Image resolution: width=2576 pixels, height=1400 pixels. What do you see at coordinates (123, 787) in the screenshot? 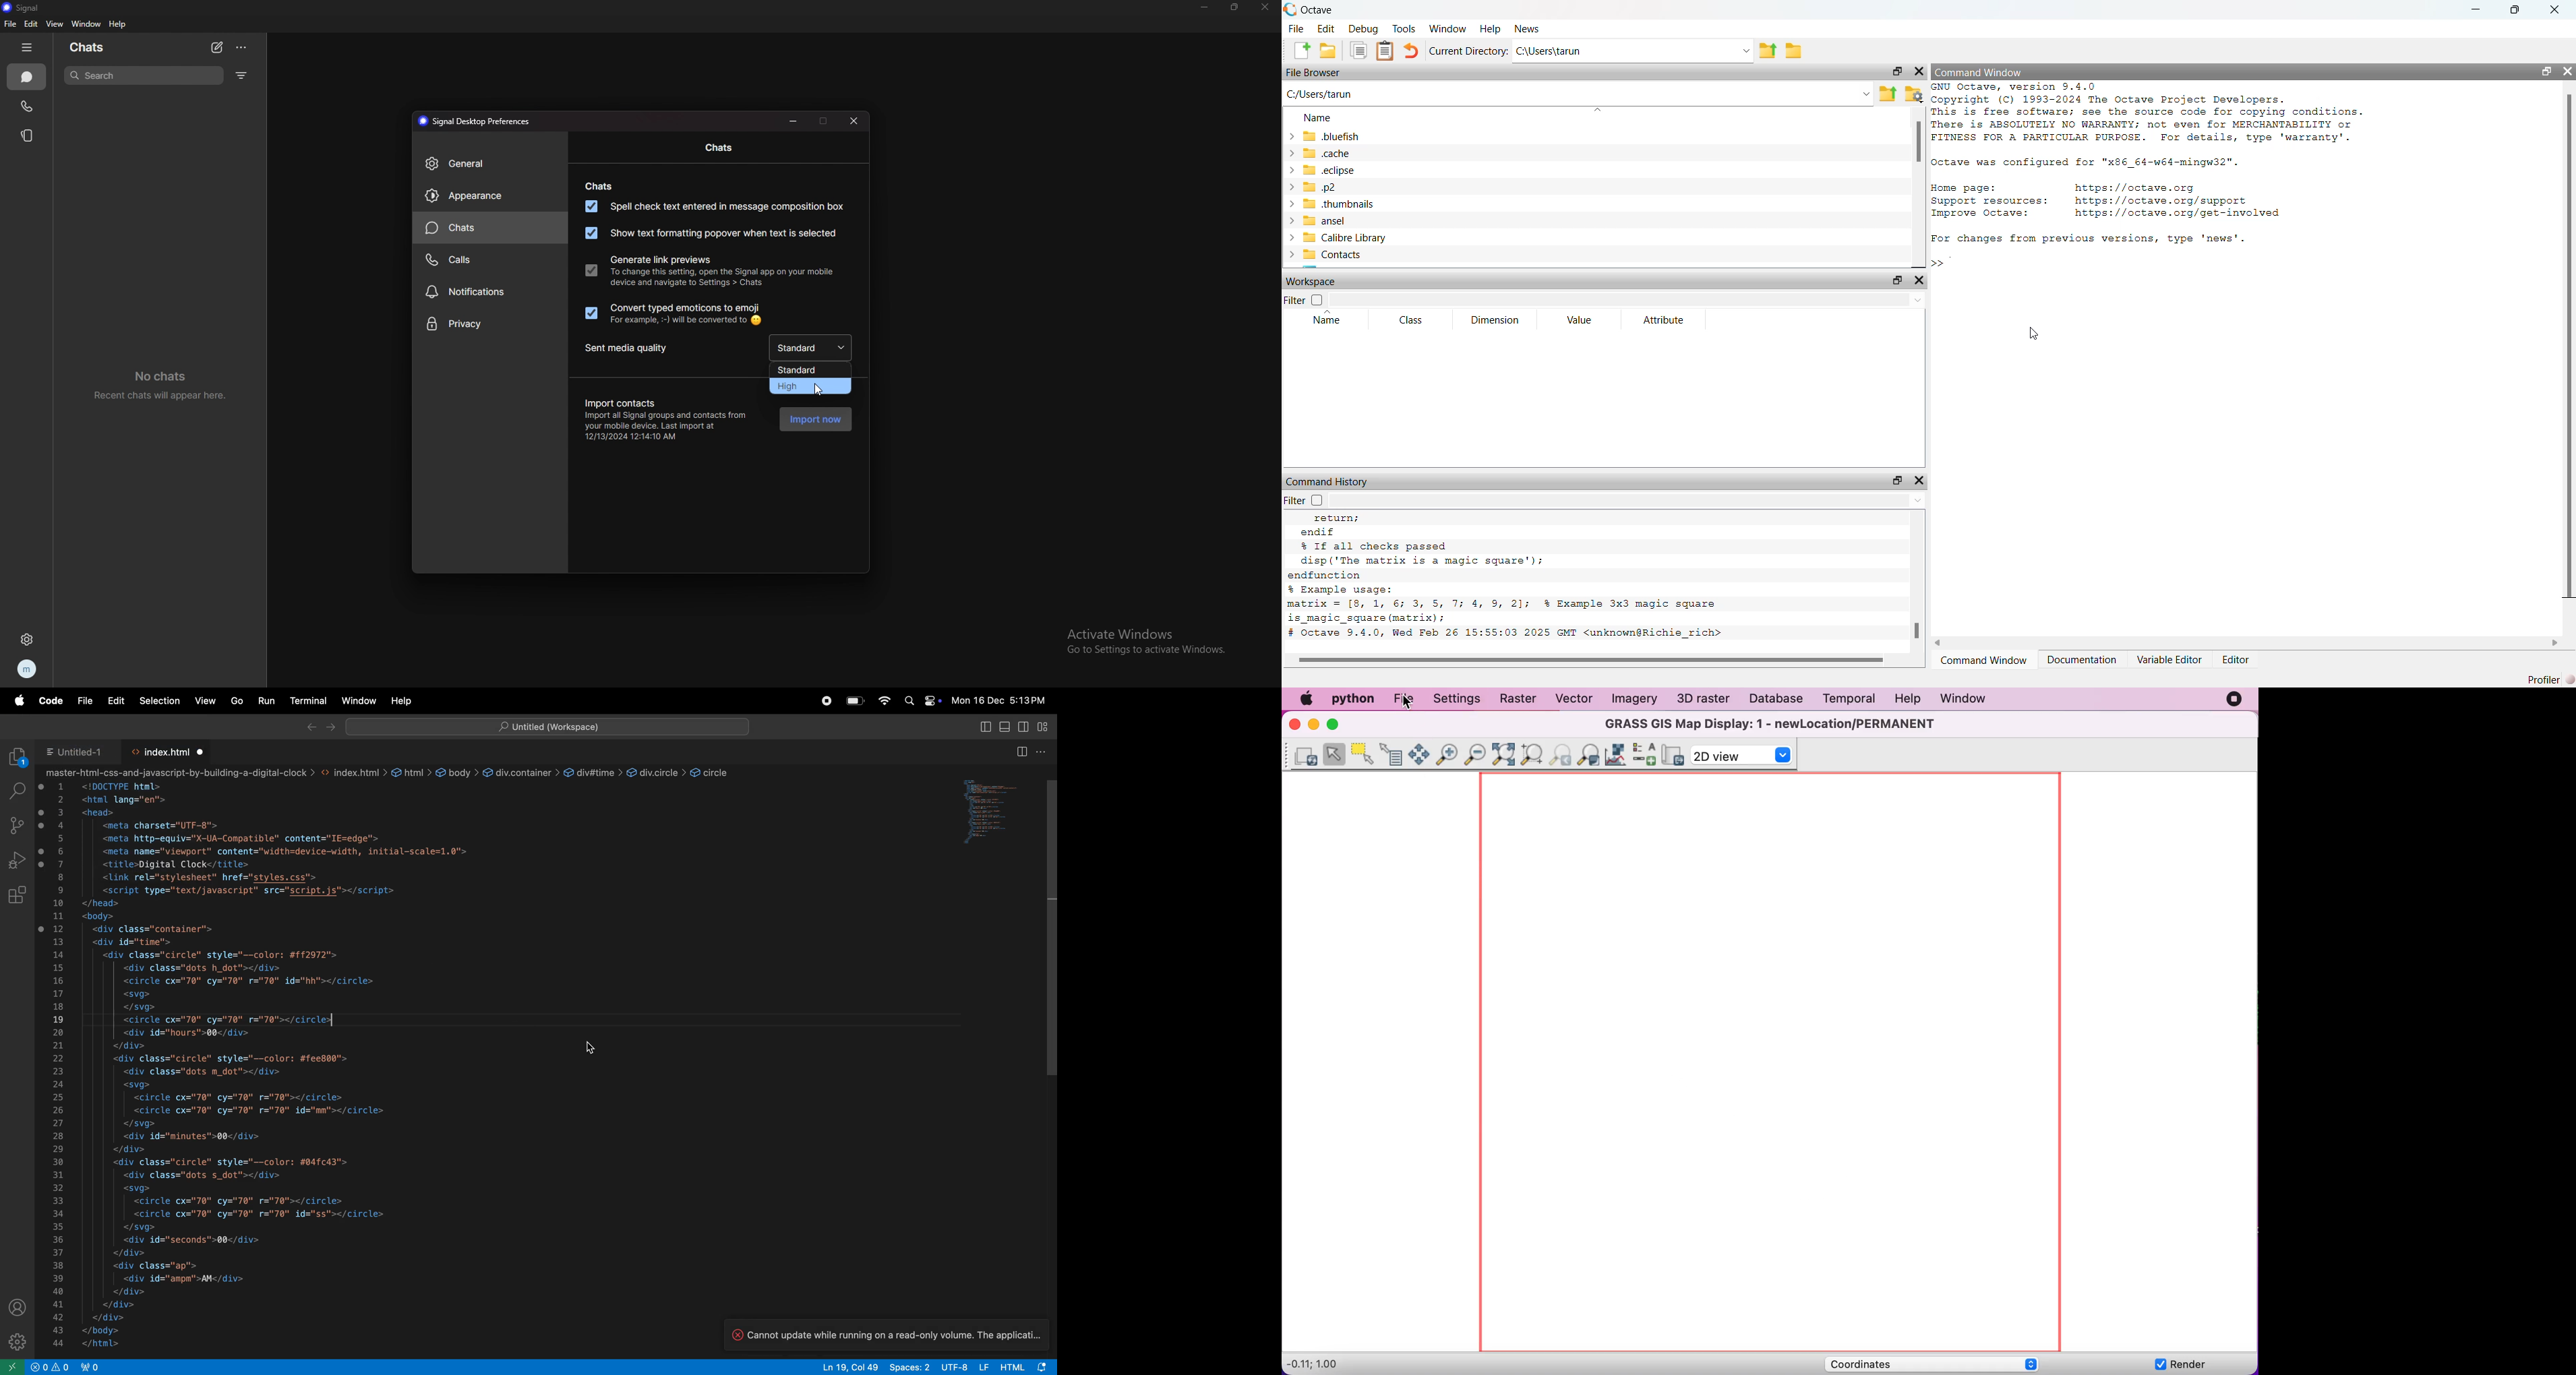
I see `<!DOCTYPE html>` at bounding box center [123, 787].